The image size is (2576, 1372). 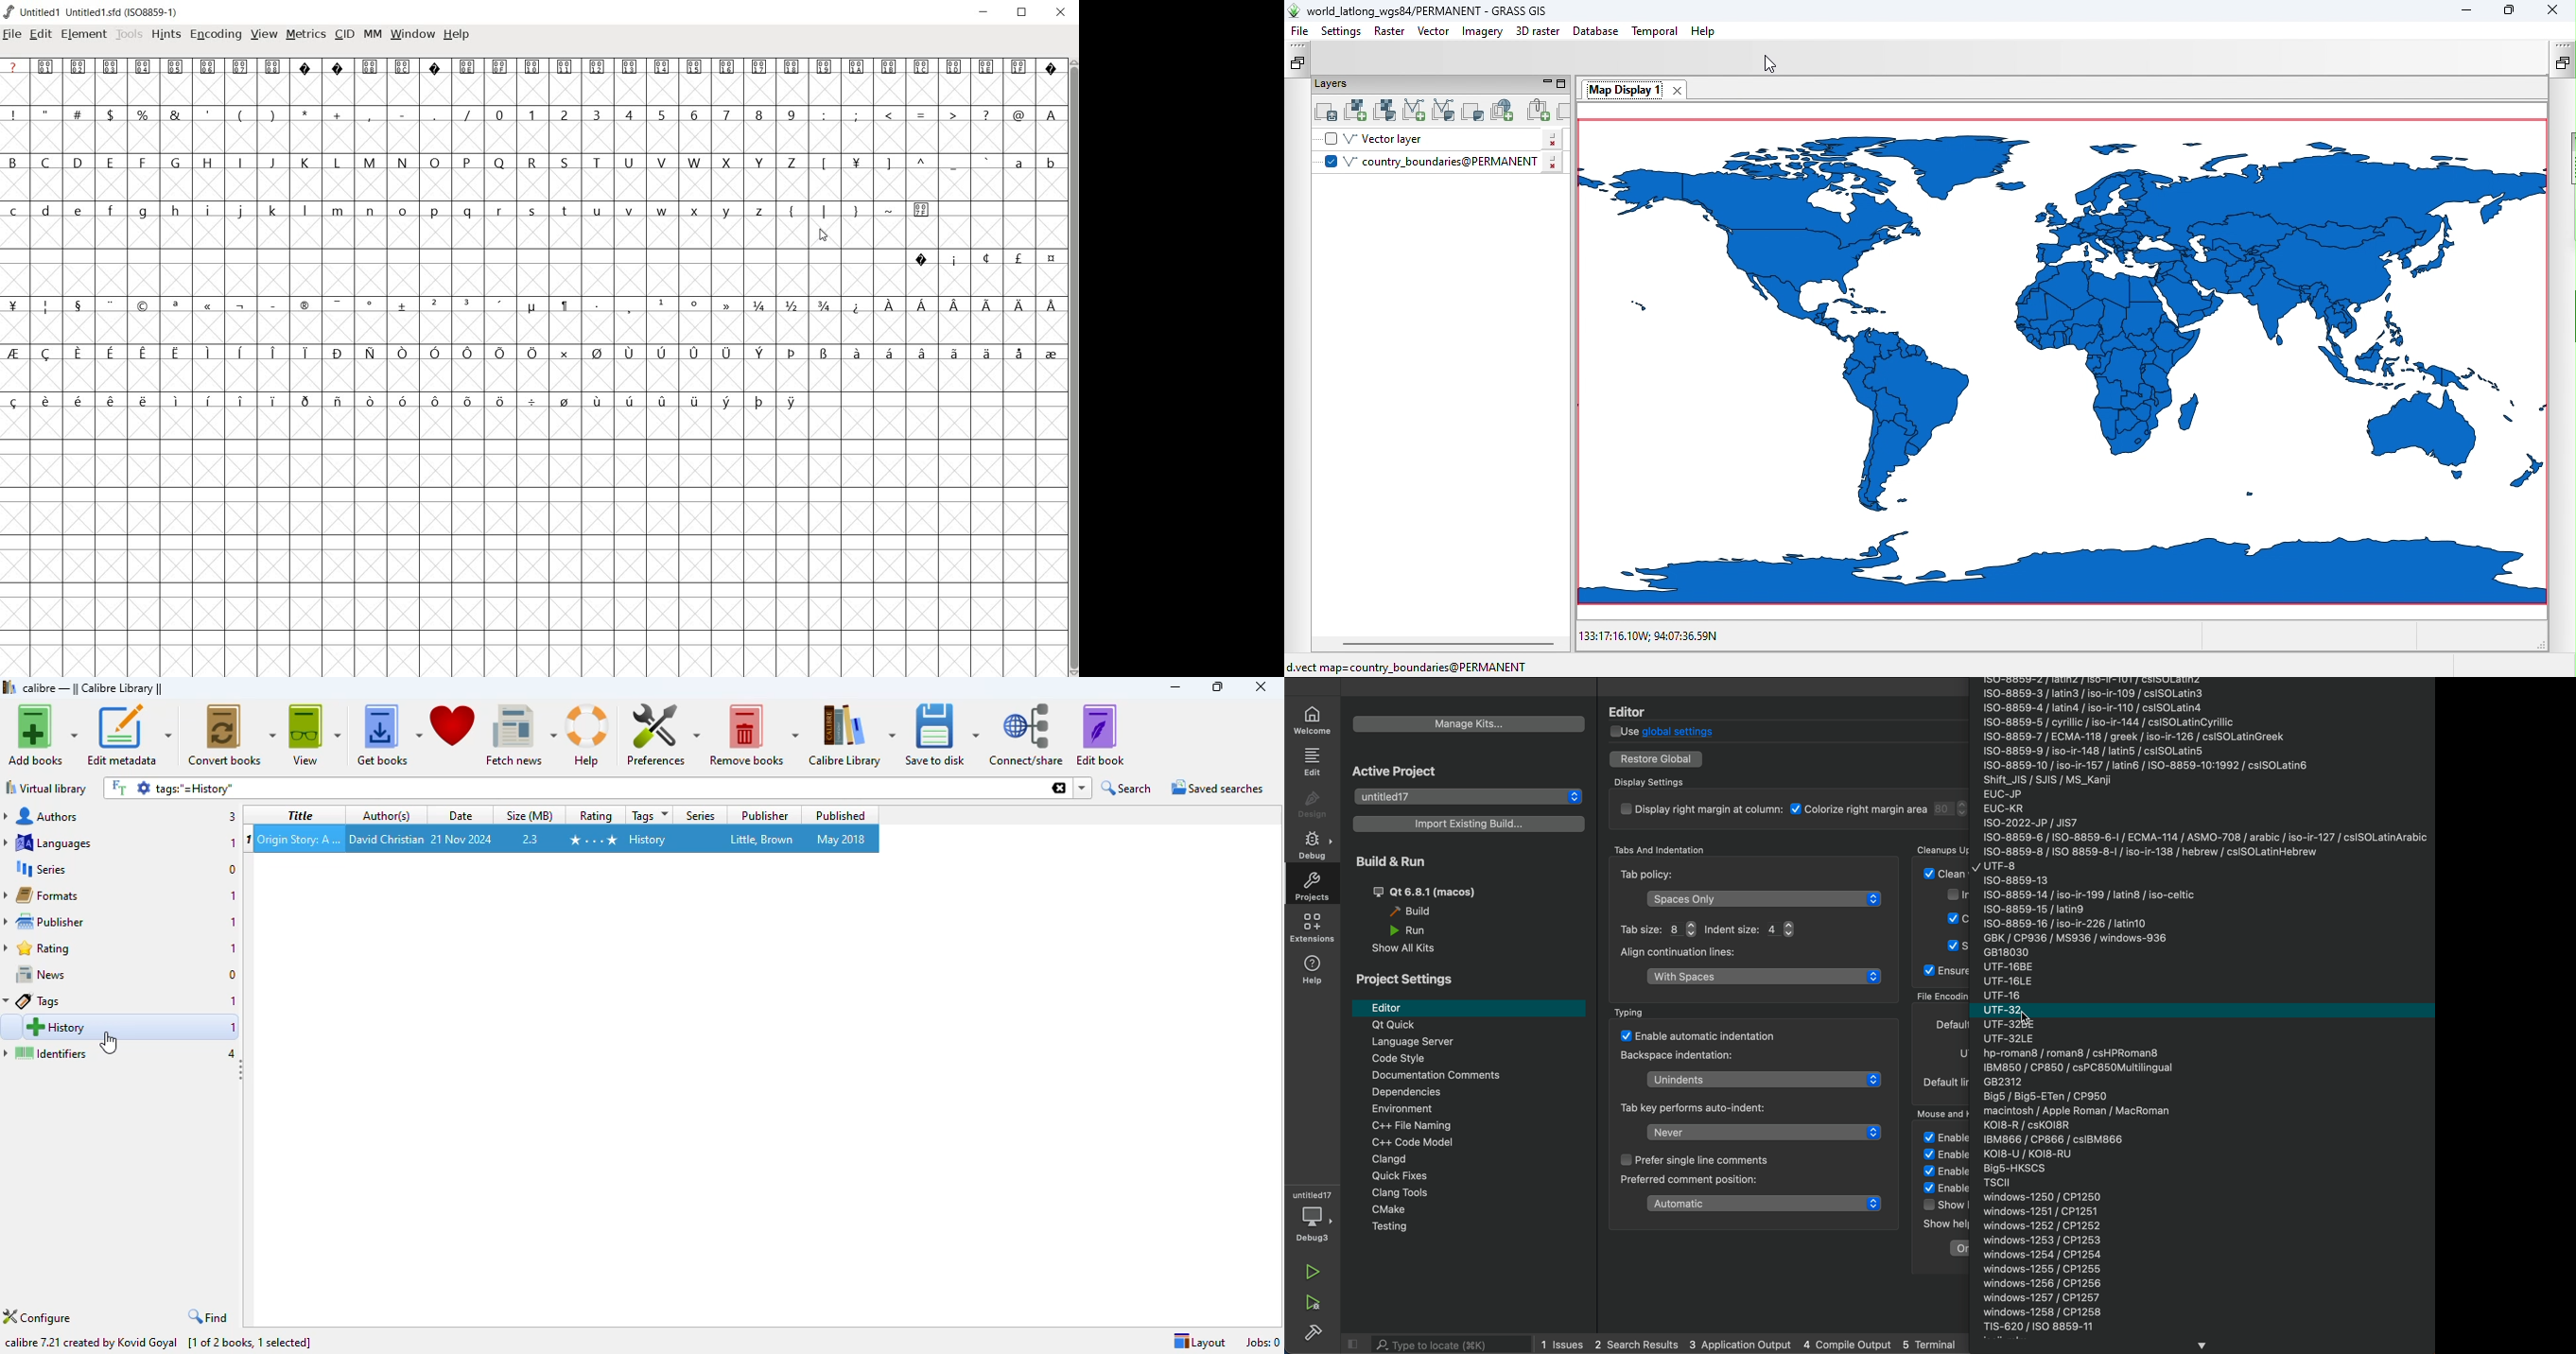 I want to click on date, so click(x=462, y=816).